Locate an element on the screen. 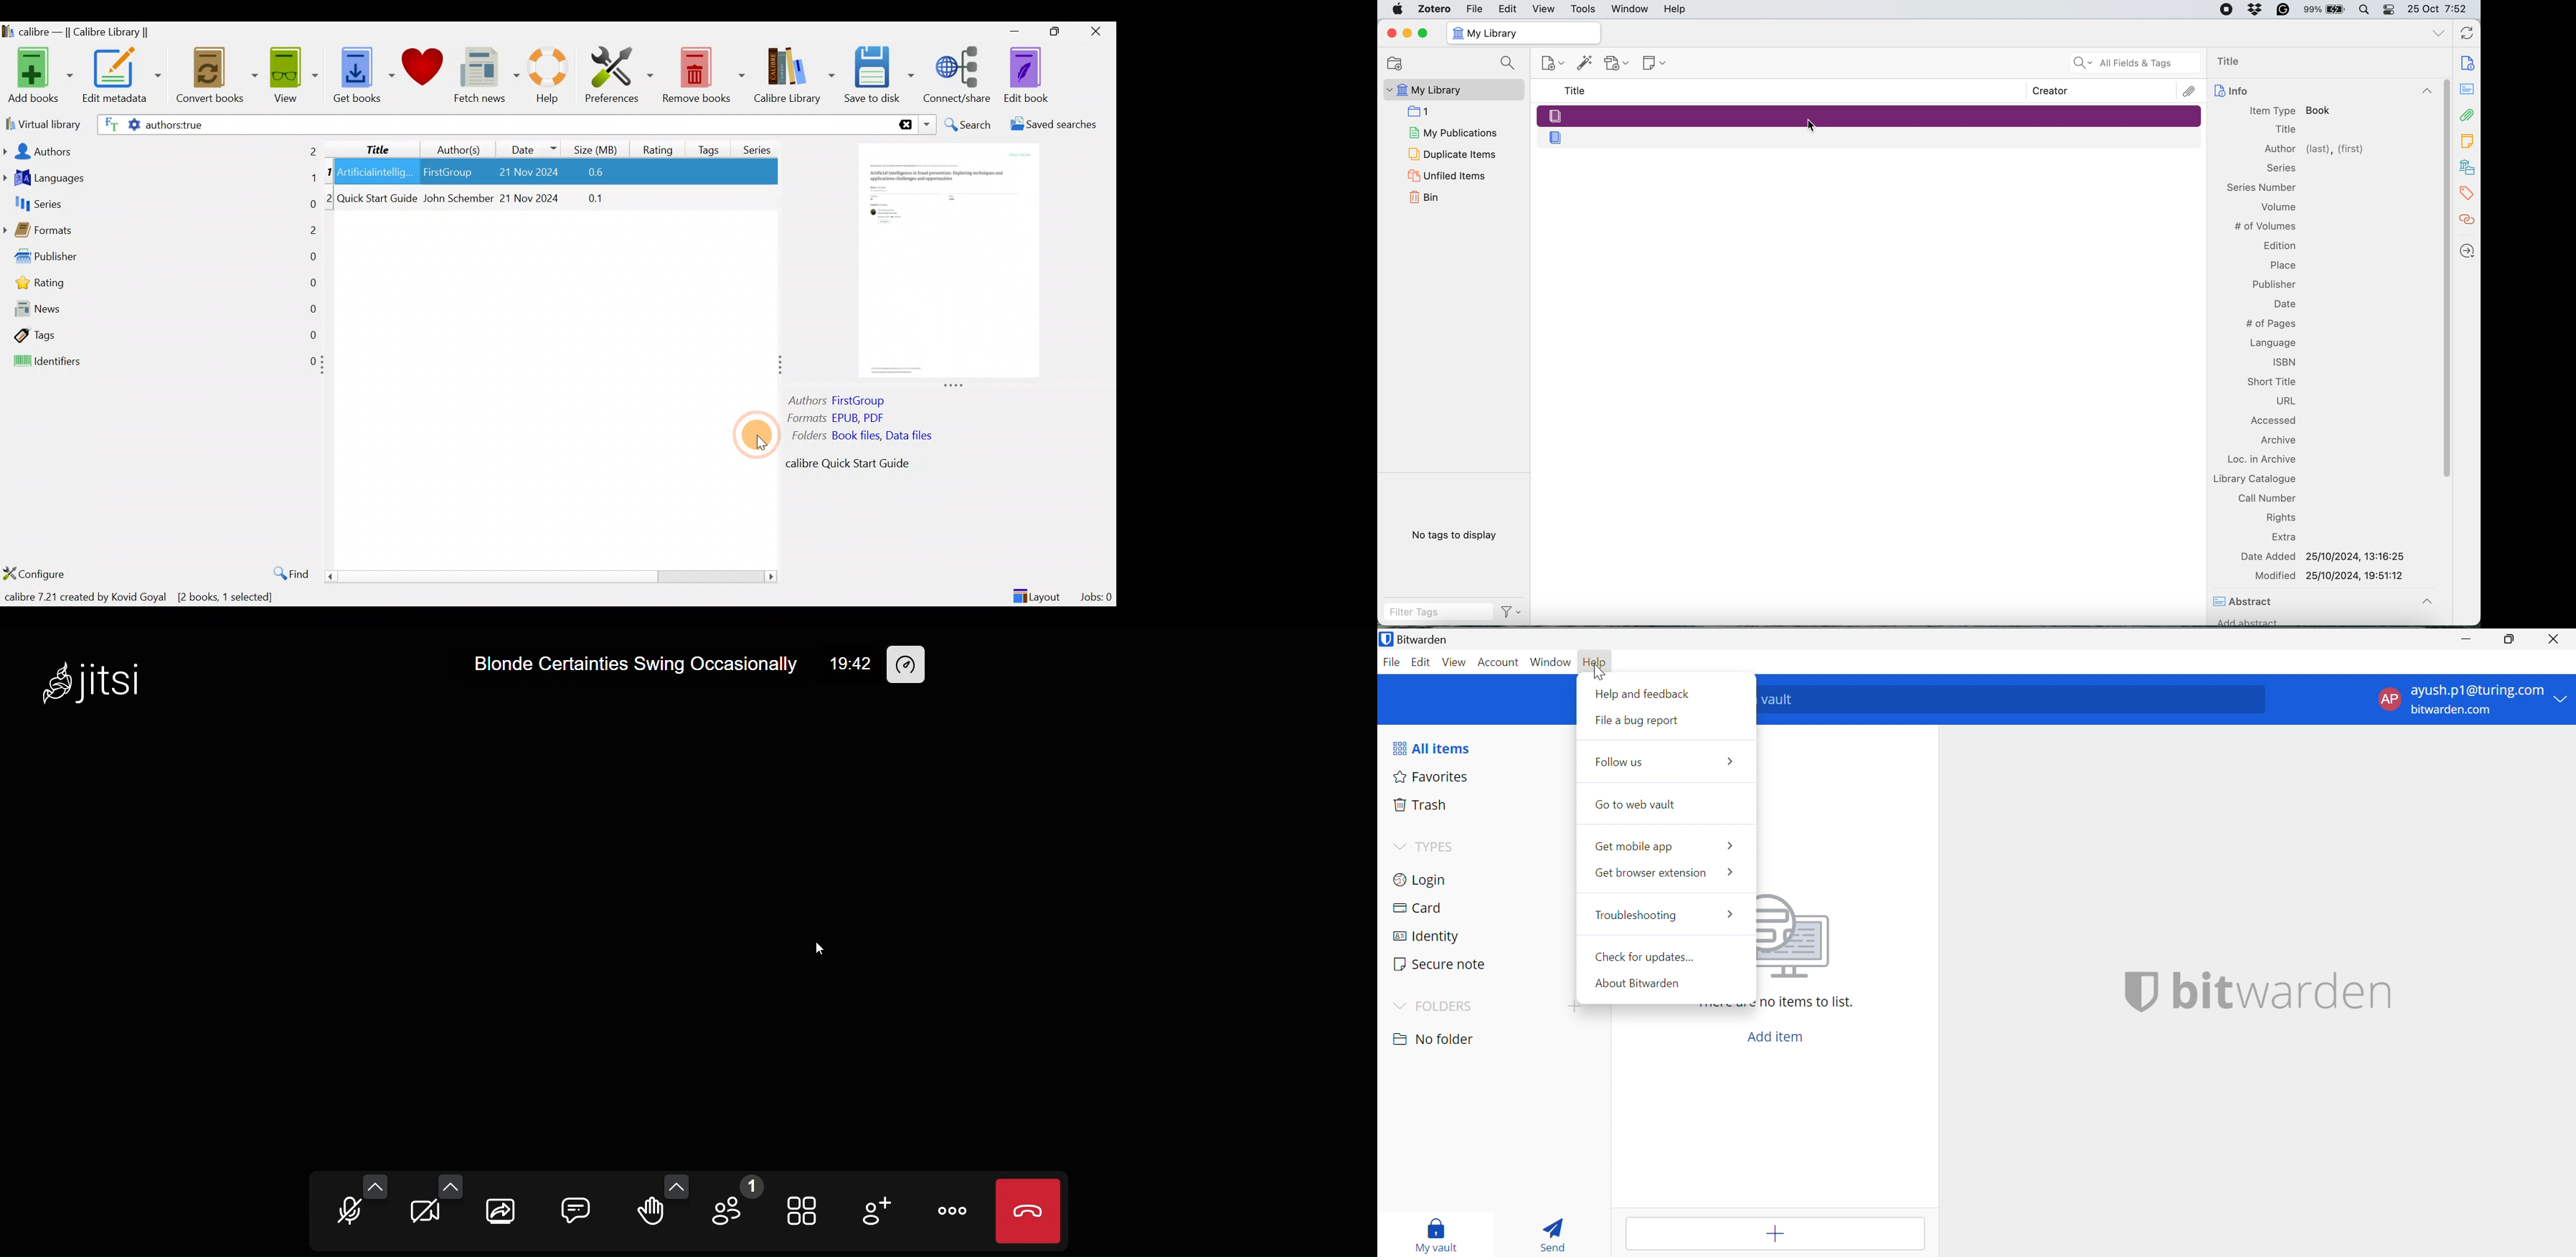 This screenshot has width=2576, height=1260. Saved searches is located at coordinates (1057, 126).